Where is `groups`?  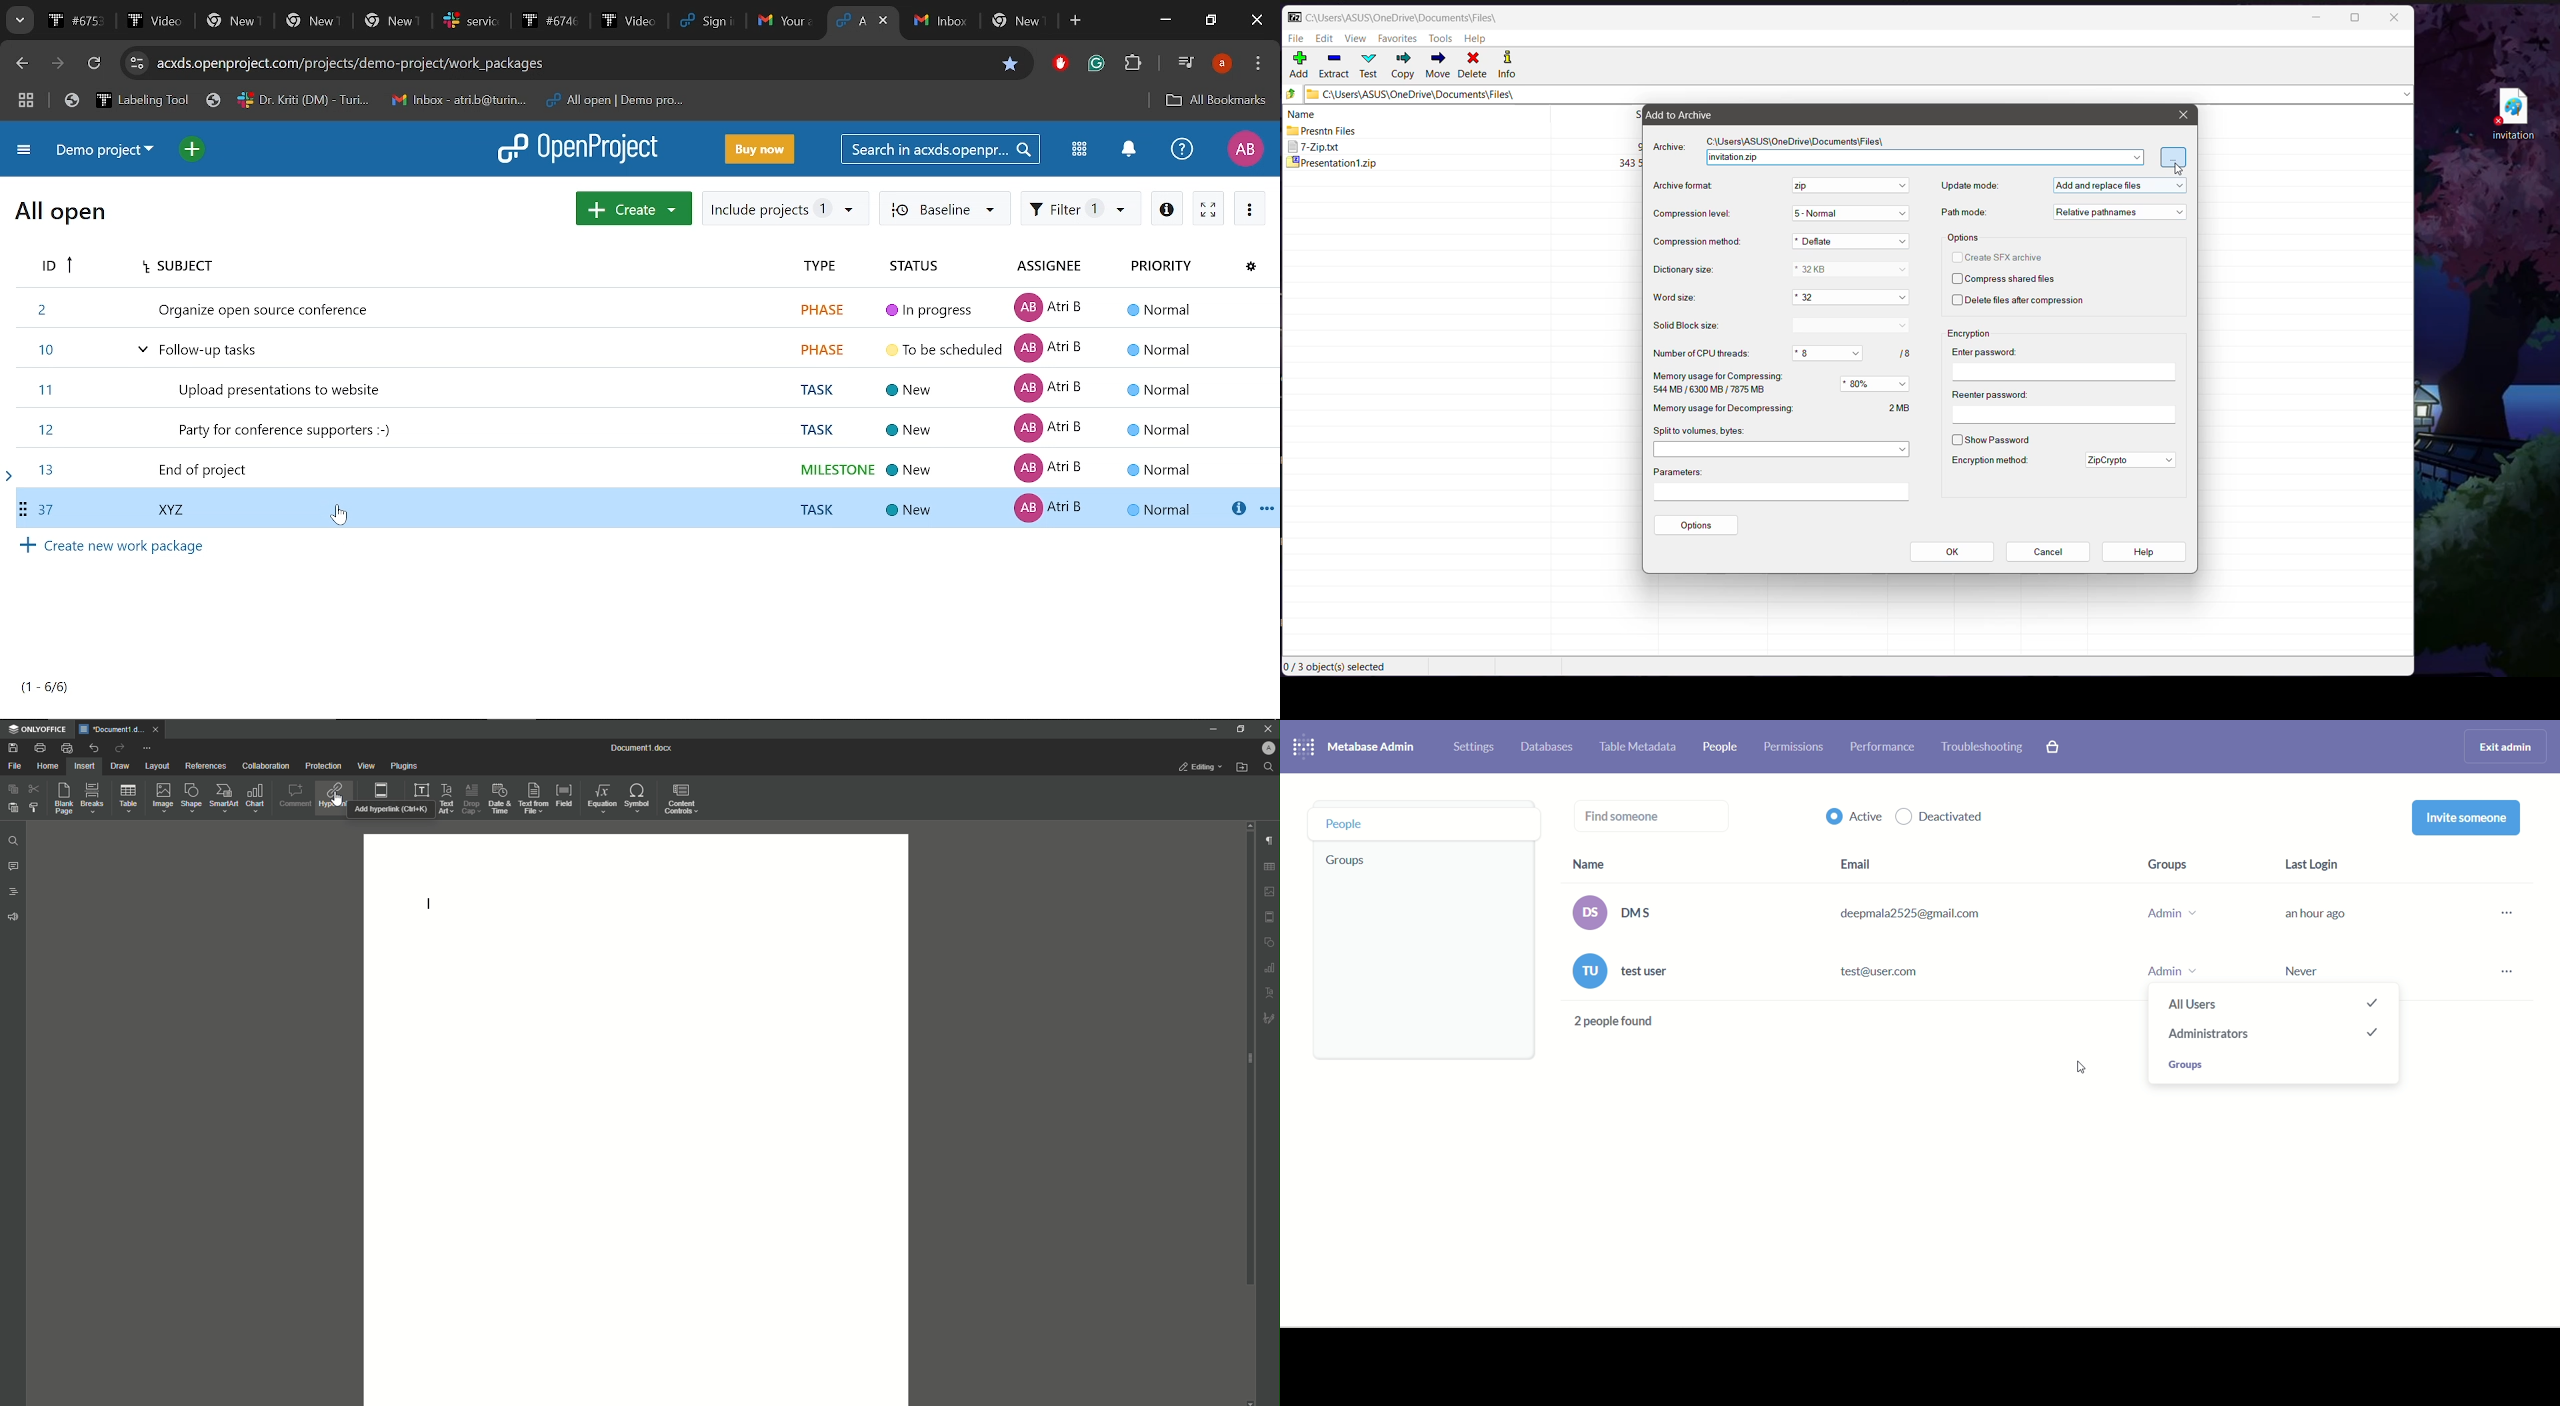
groups is located at coordinates (2183, 1065).